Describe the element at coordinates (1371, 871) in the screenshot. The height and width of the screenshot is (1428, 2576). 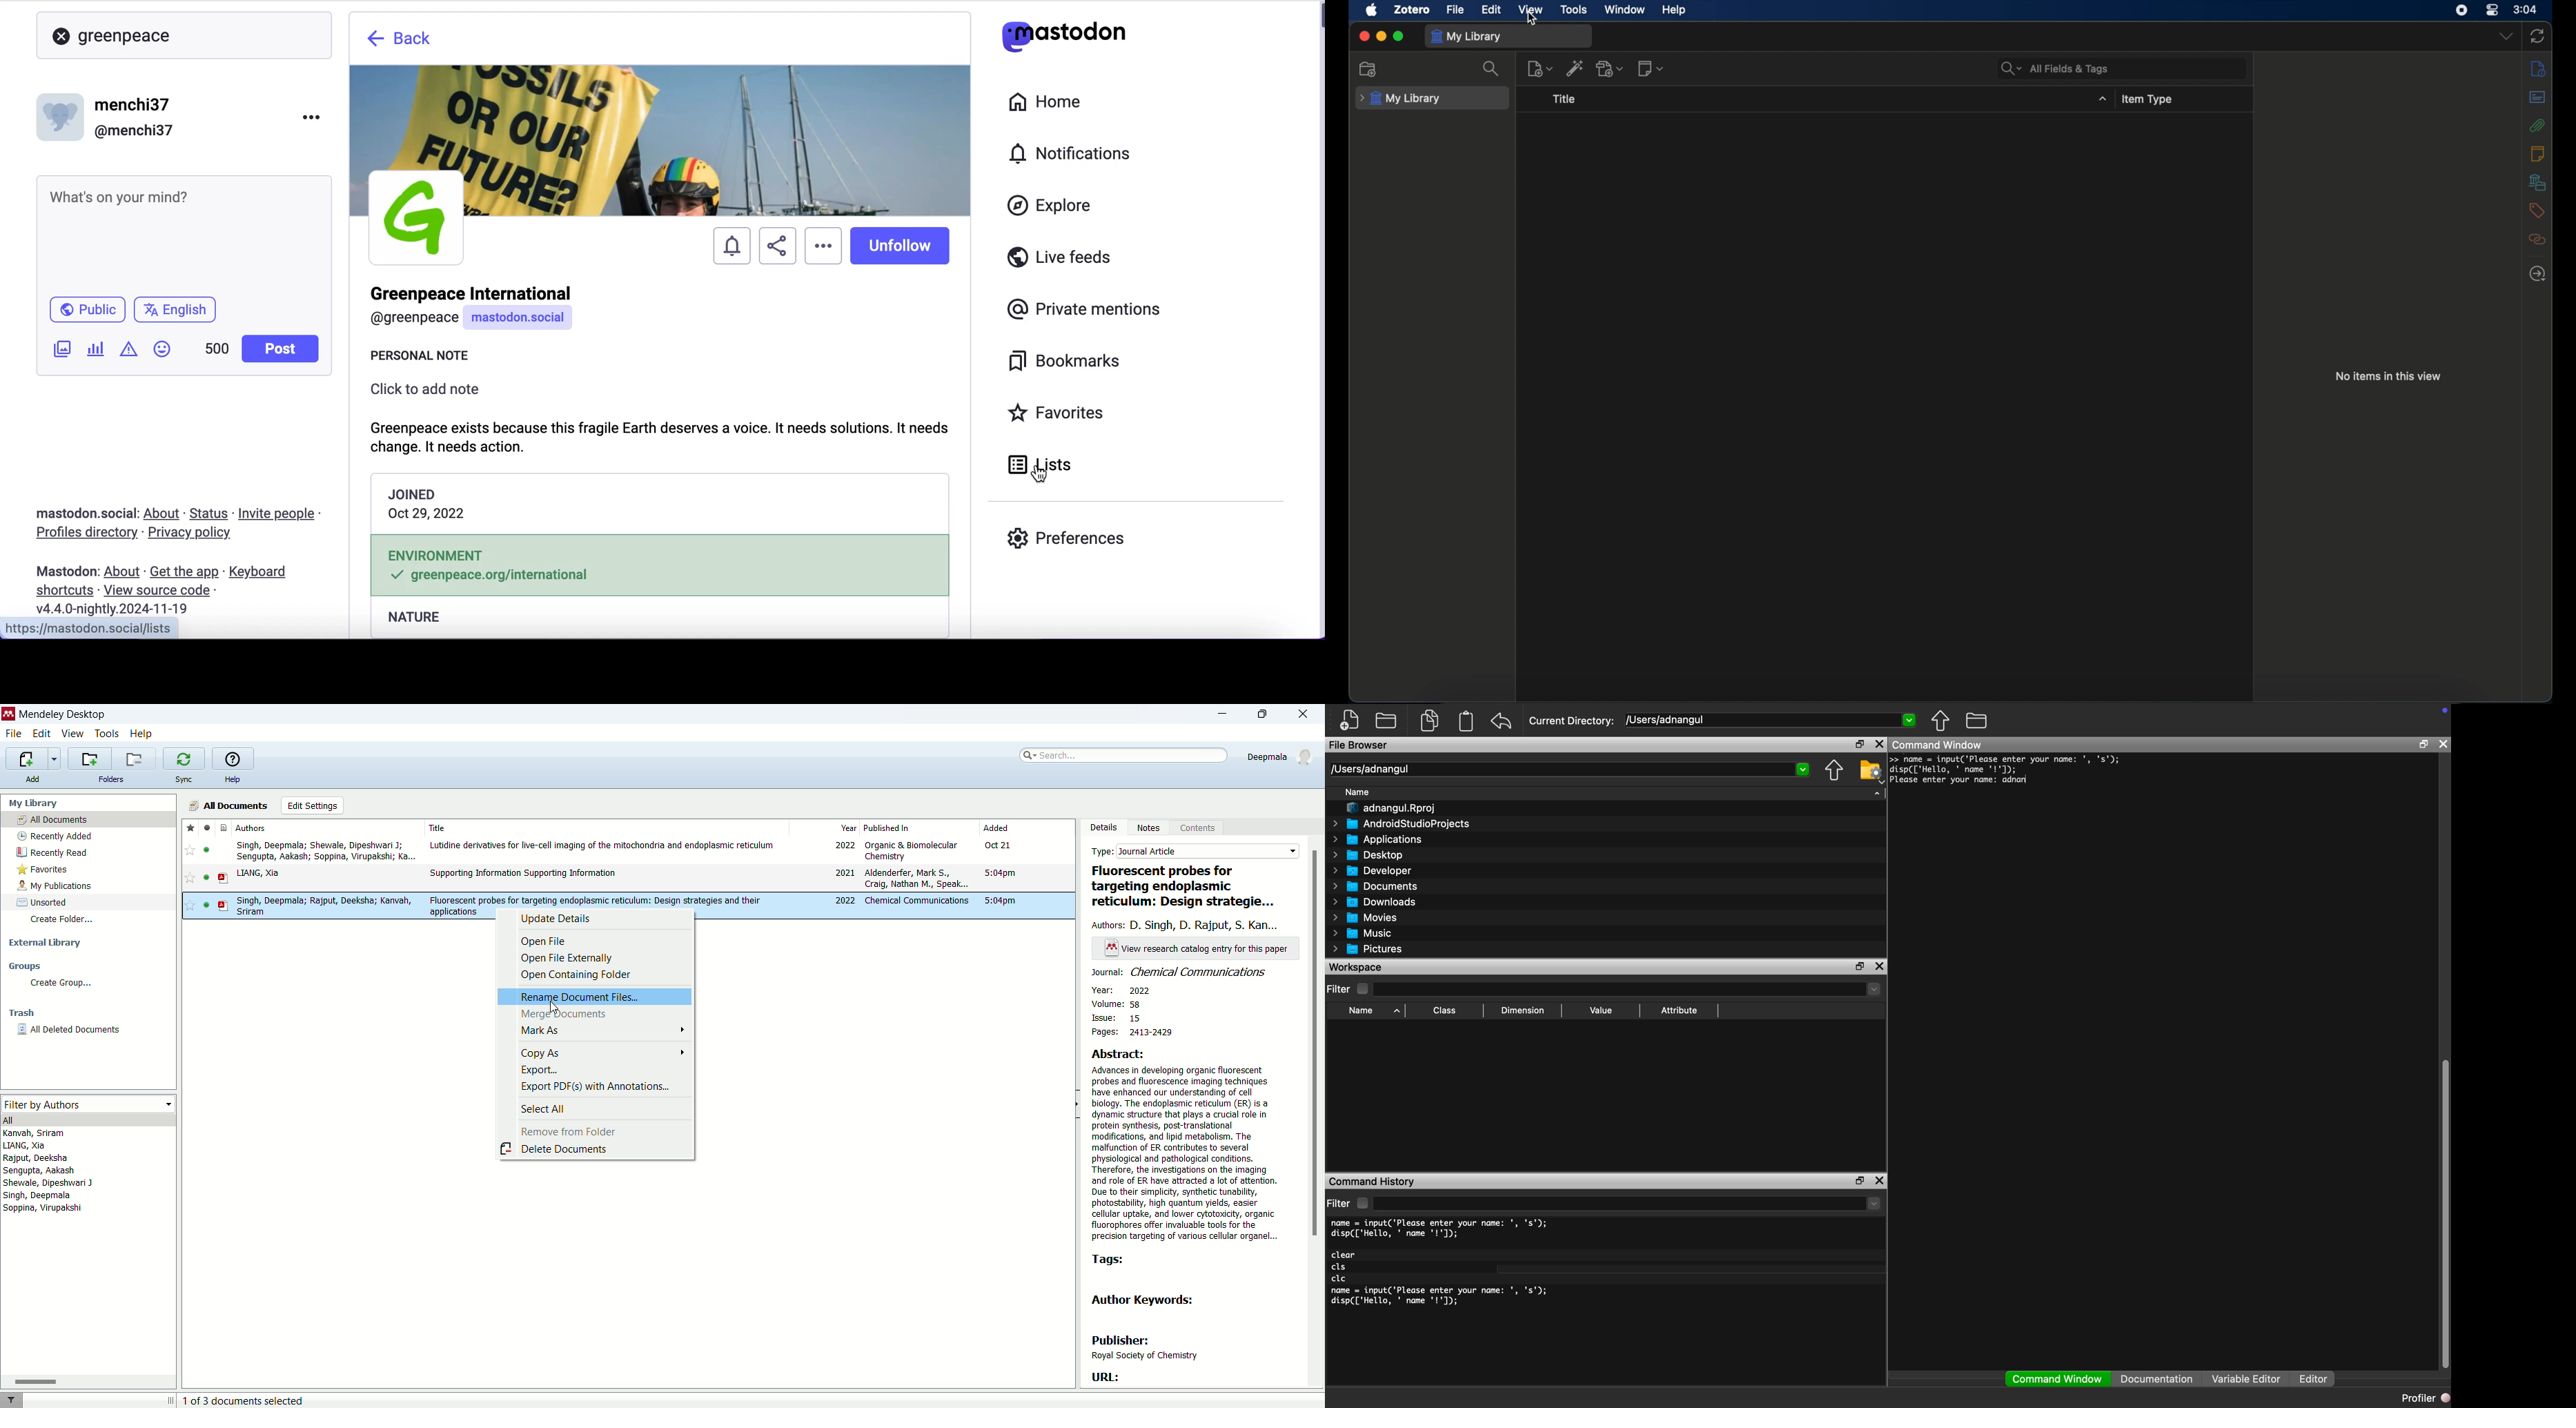
I see `Developer` at that location.